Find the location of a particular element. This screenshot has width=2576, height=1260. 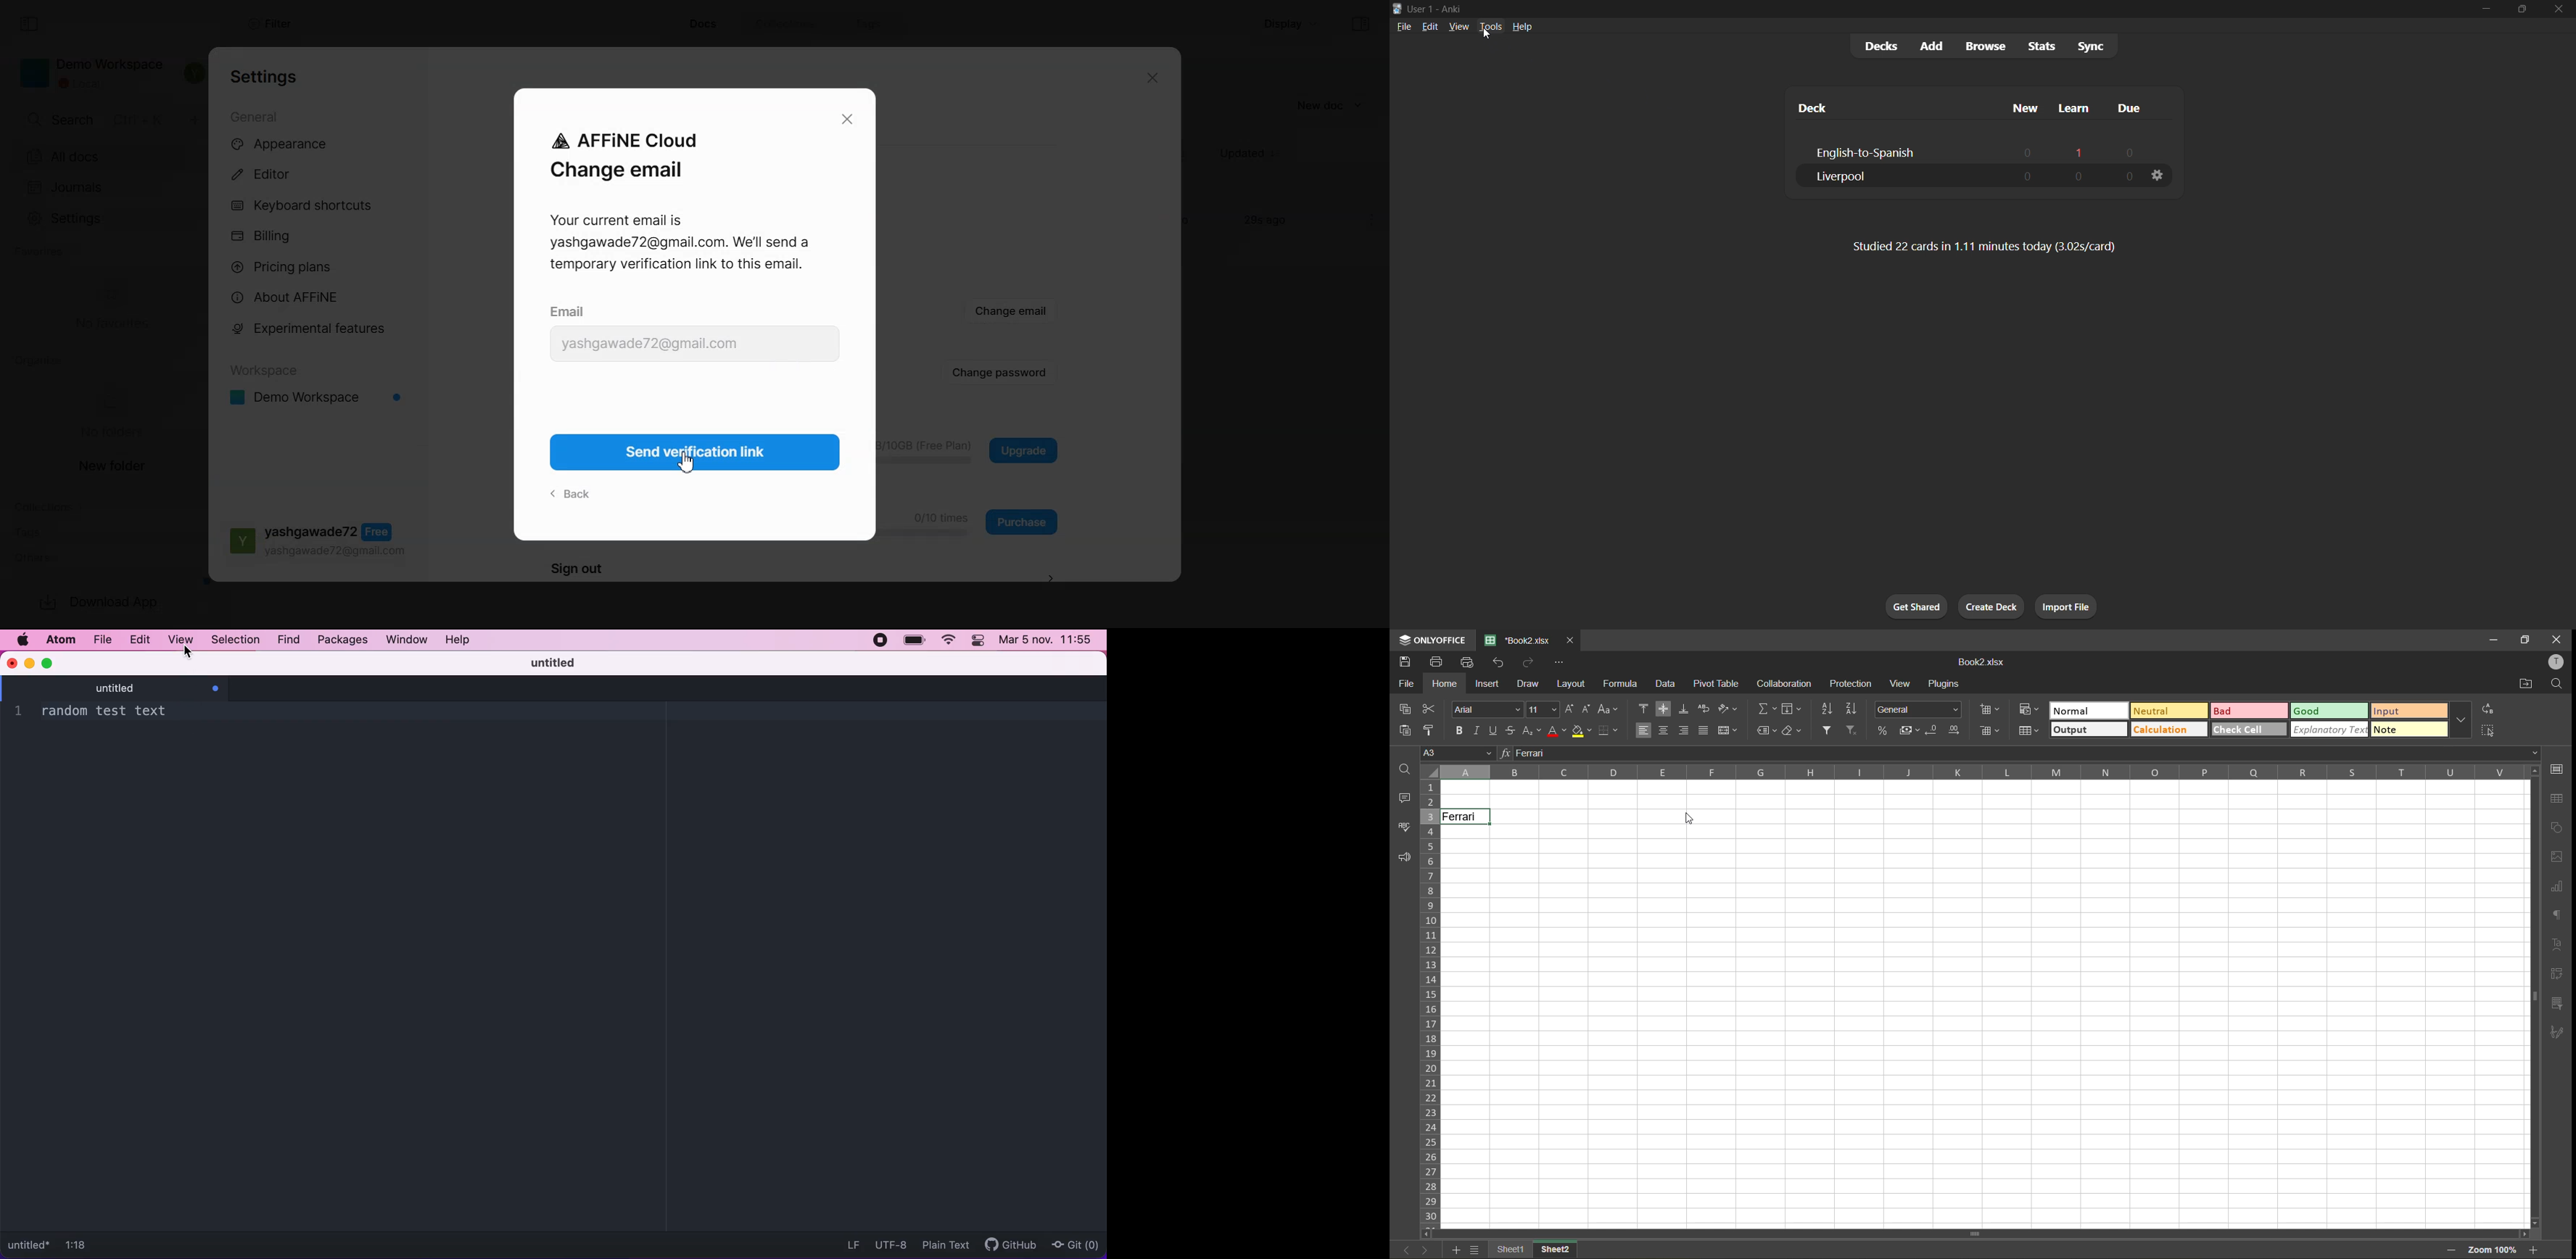

comments is located at coordinates (1404, 797).